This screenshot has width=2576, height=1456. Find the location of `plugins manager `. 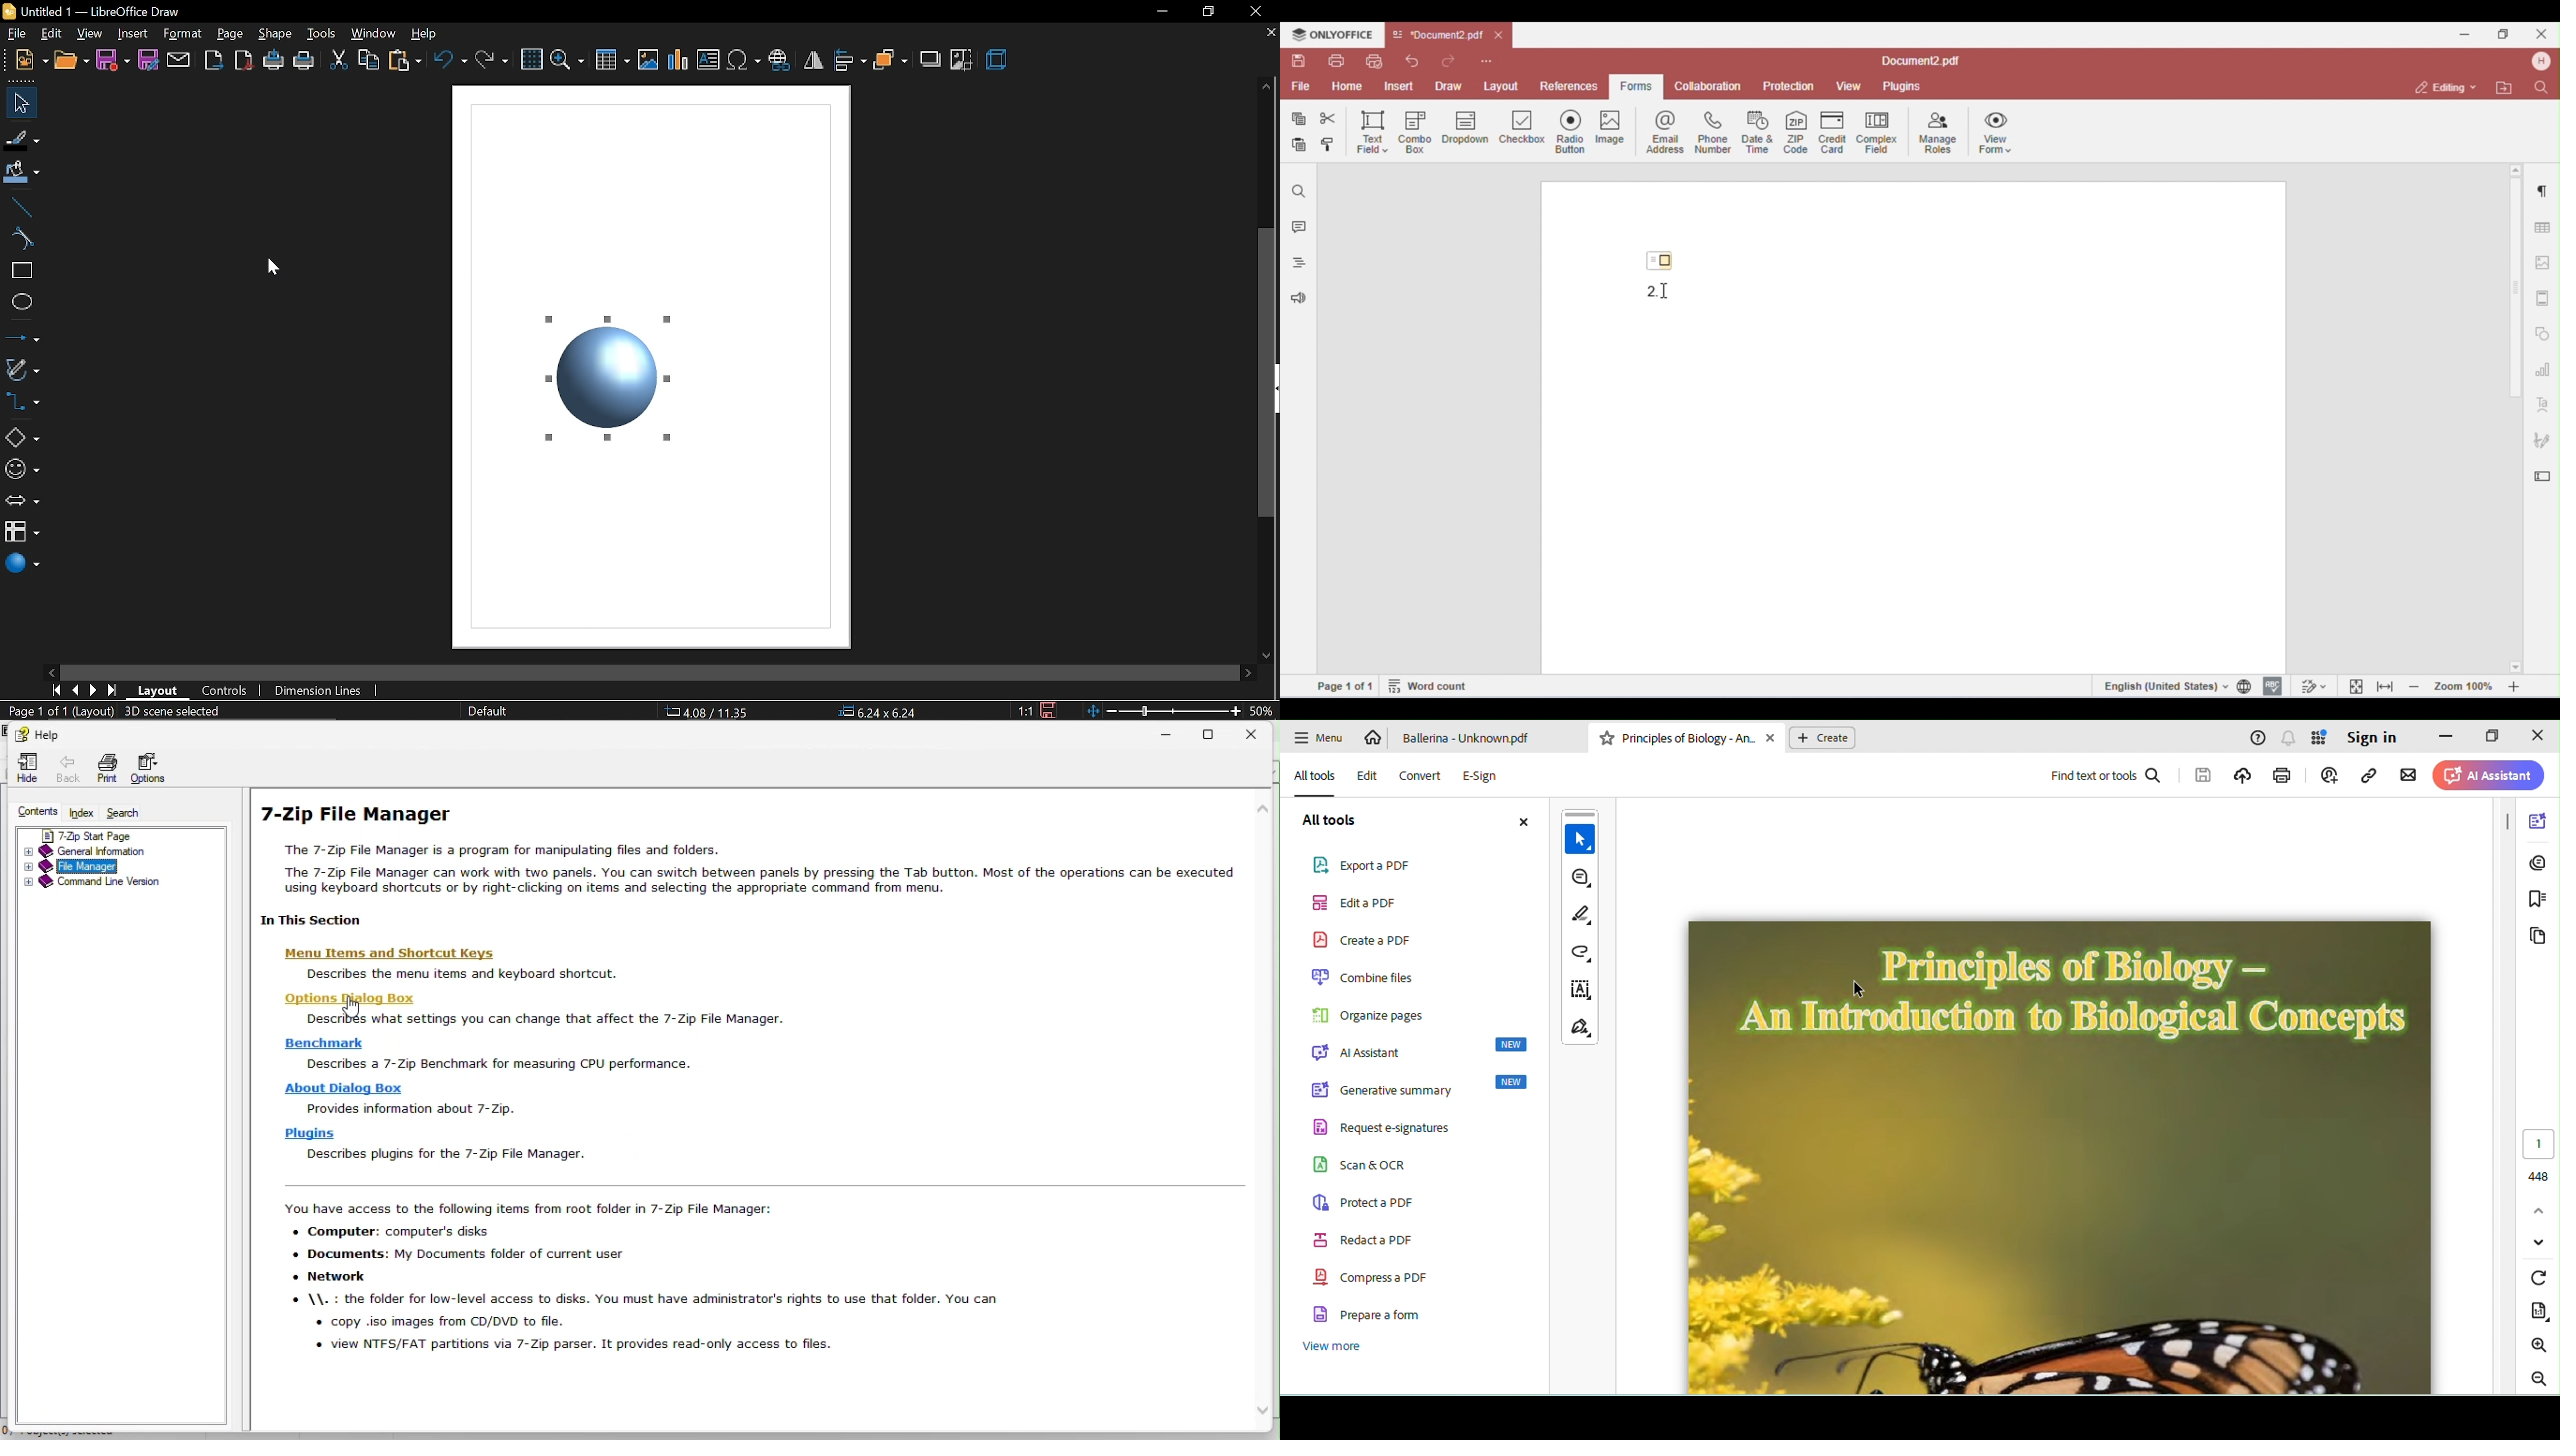

plugins manager  is located at coordinates (451, 1155).